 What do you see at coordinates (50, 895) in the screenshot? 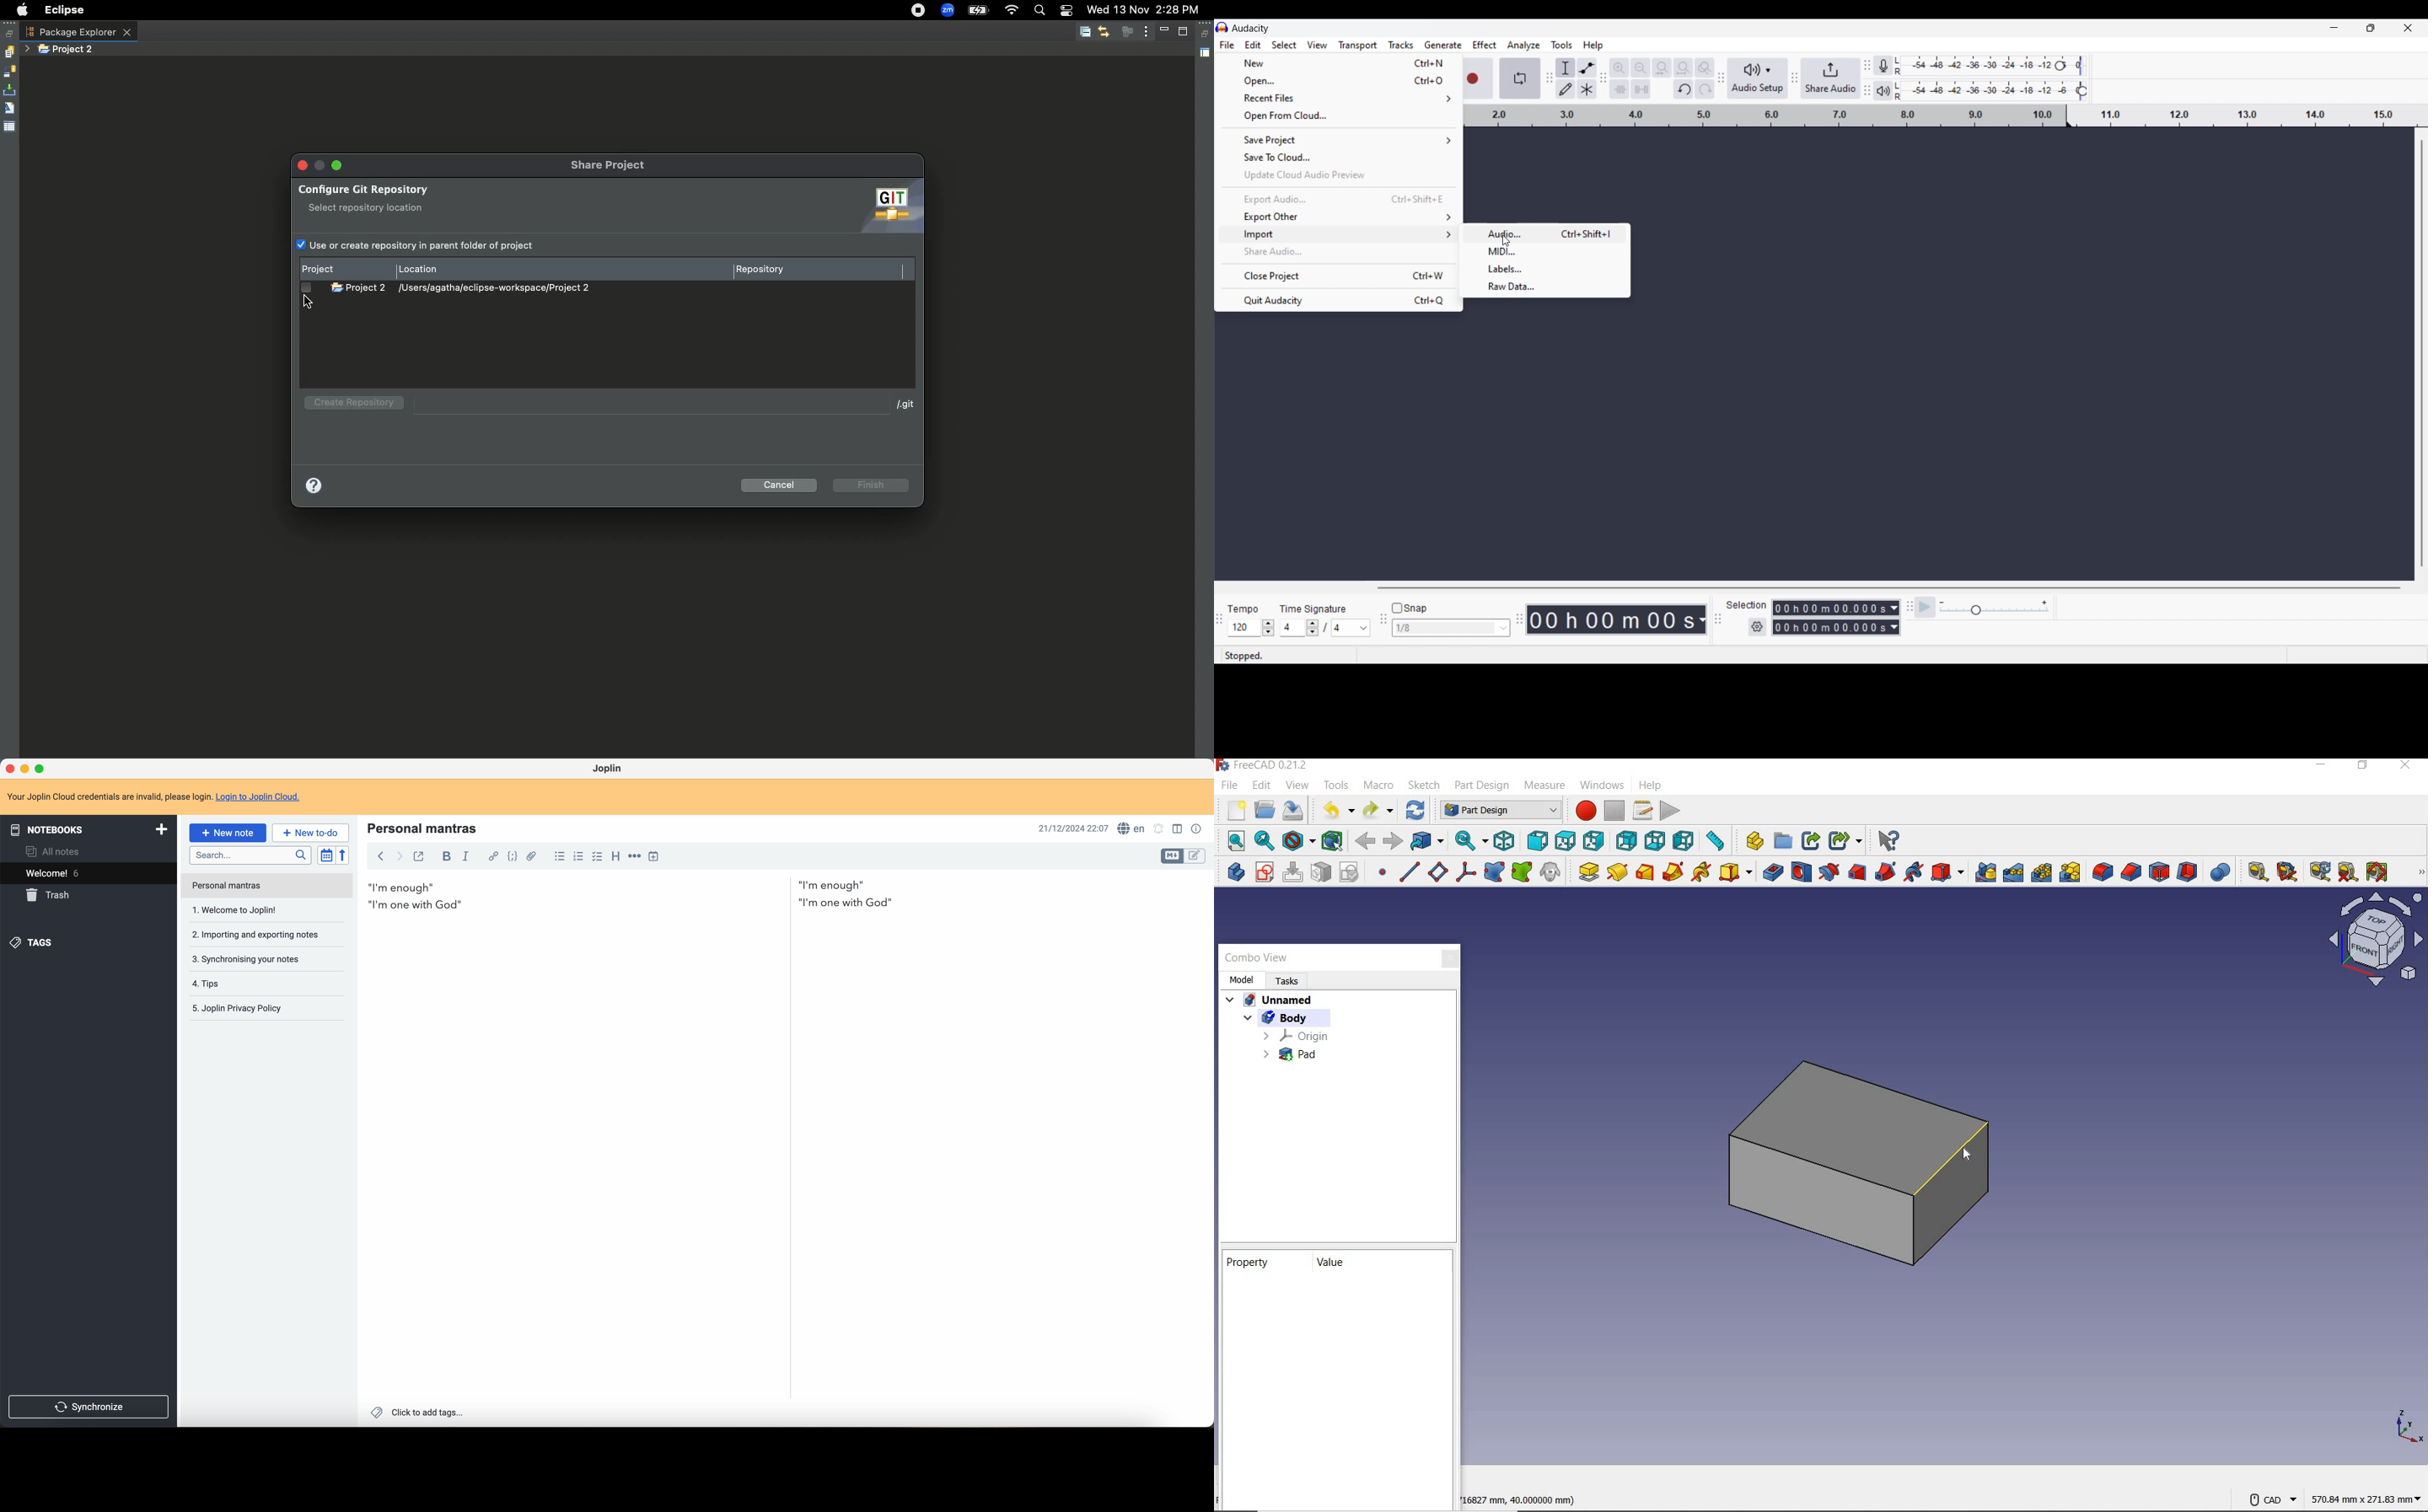
I see `trash` at bounding box center [50, 895].